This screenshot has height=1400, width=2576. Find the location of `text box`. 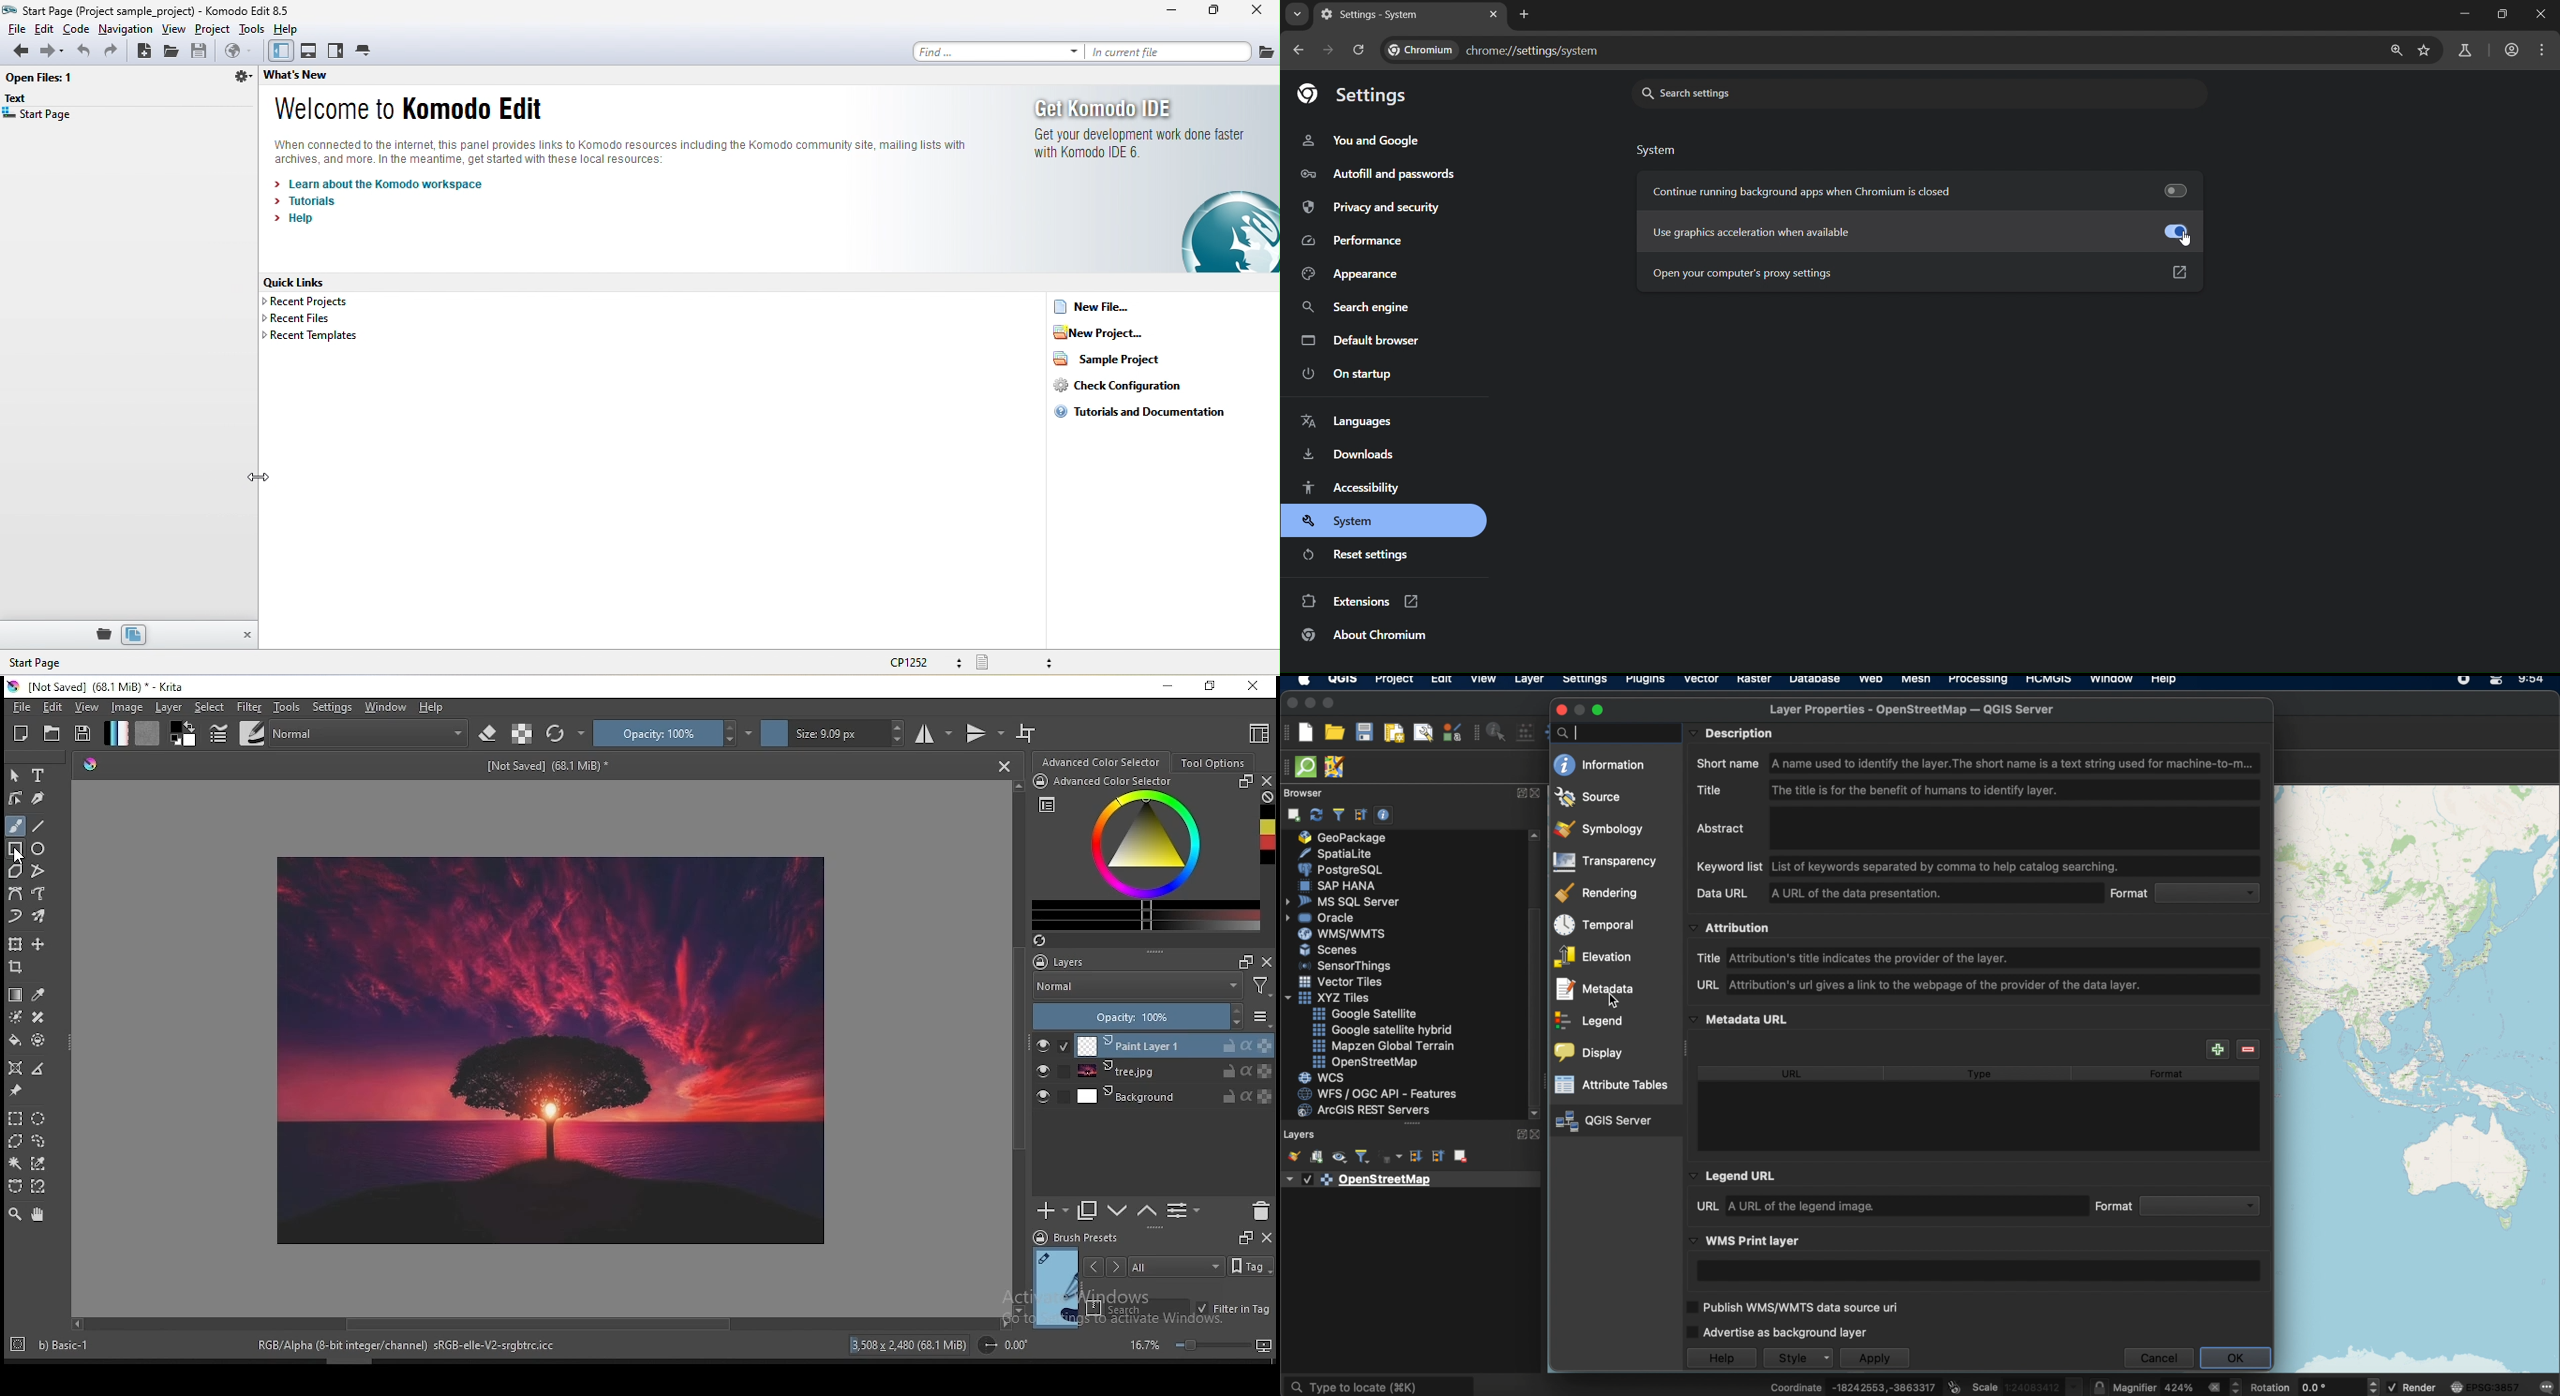

text box is located at coordinates (2011, 828).